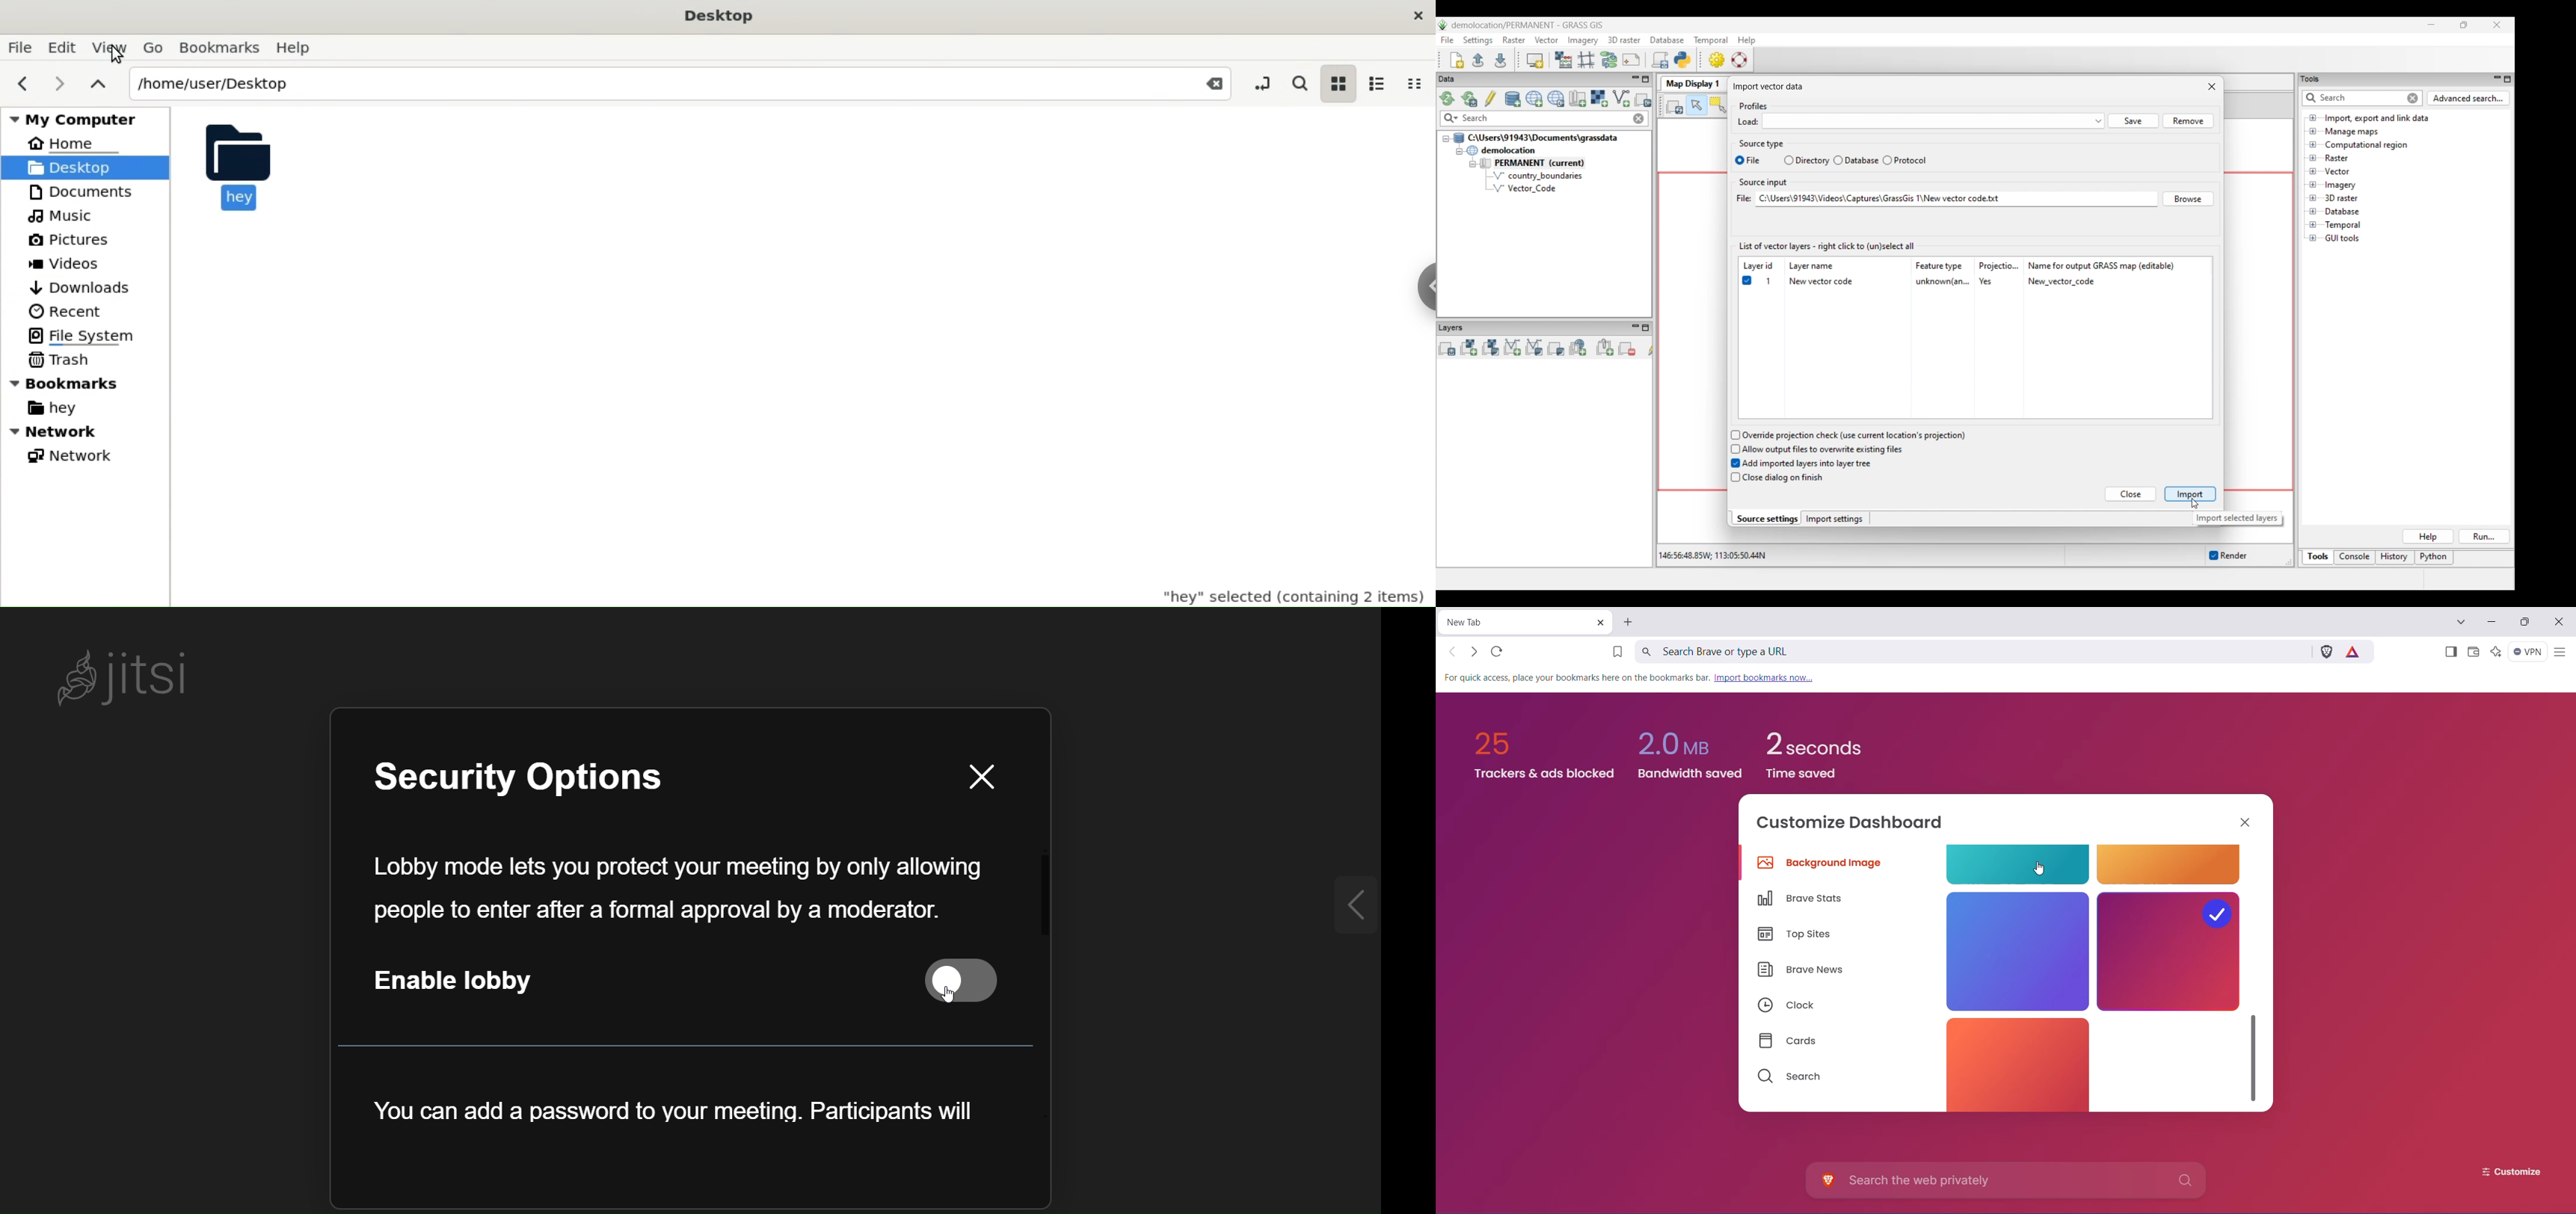  Describe the element at coordinates (1538, 751) in the screenshot. I see `25 trackers & ads blocked` at that location.